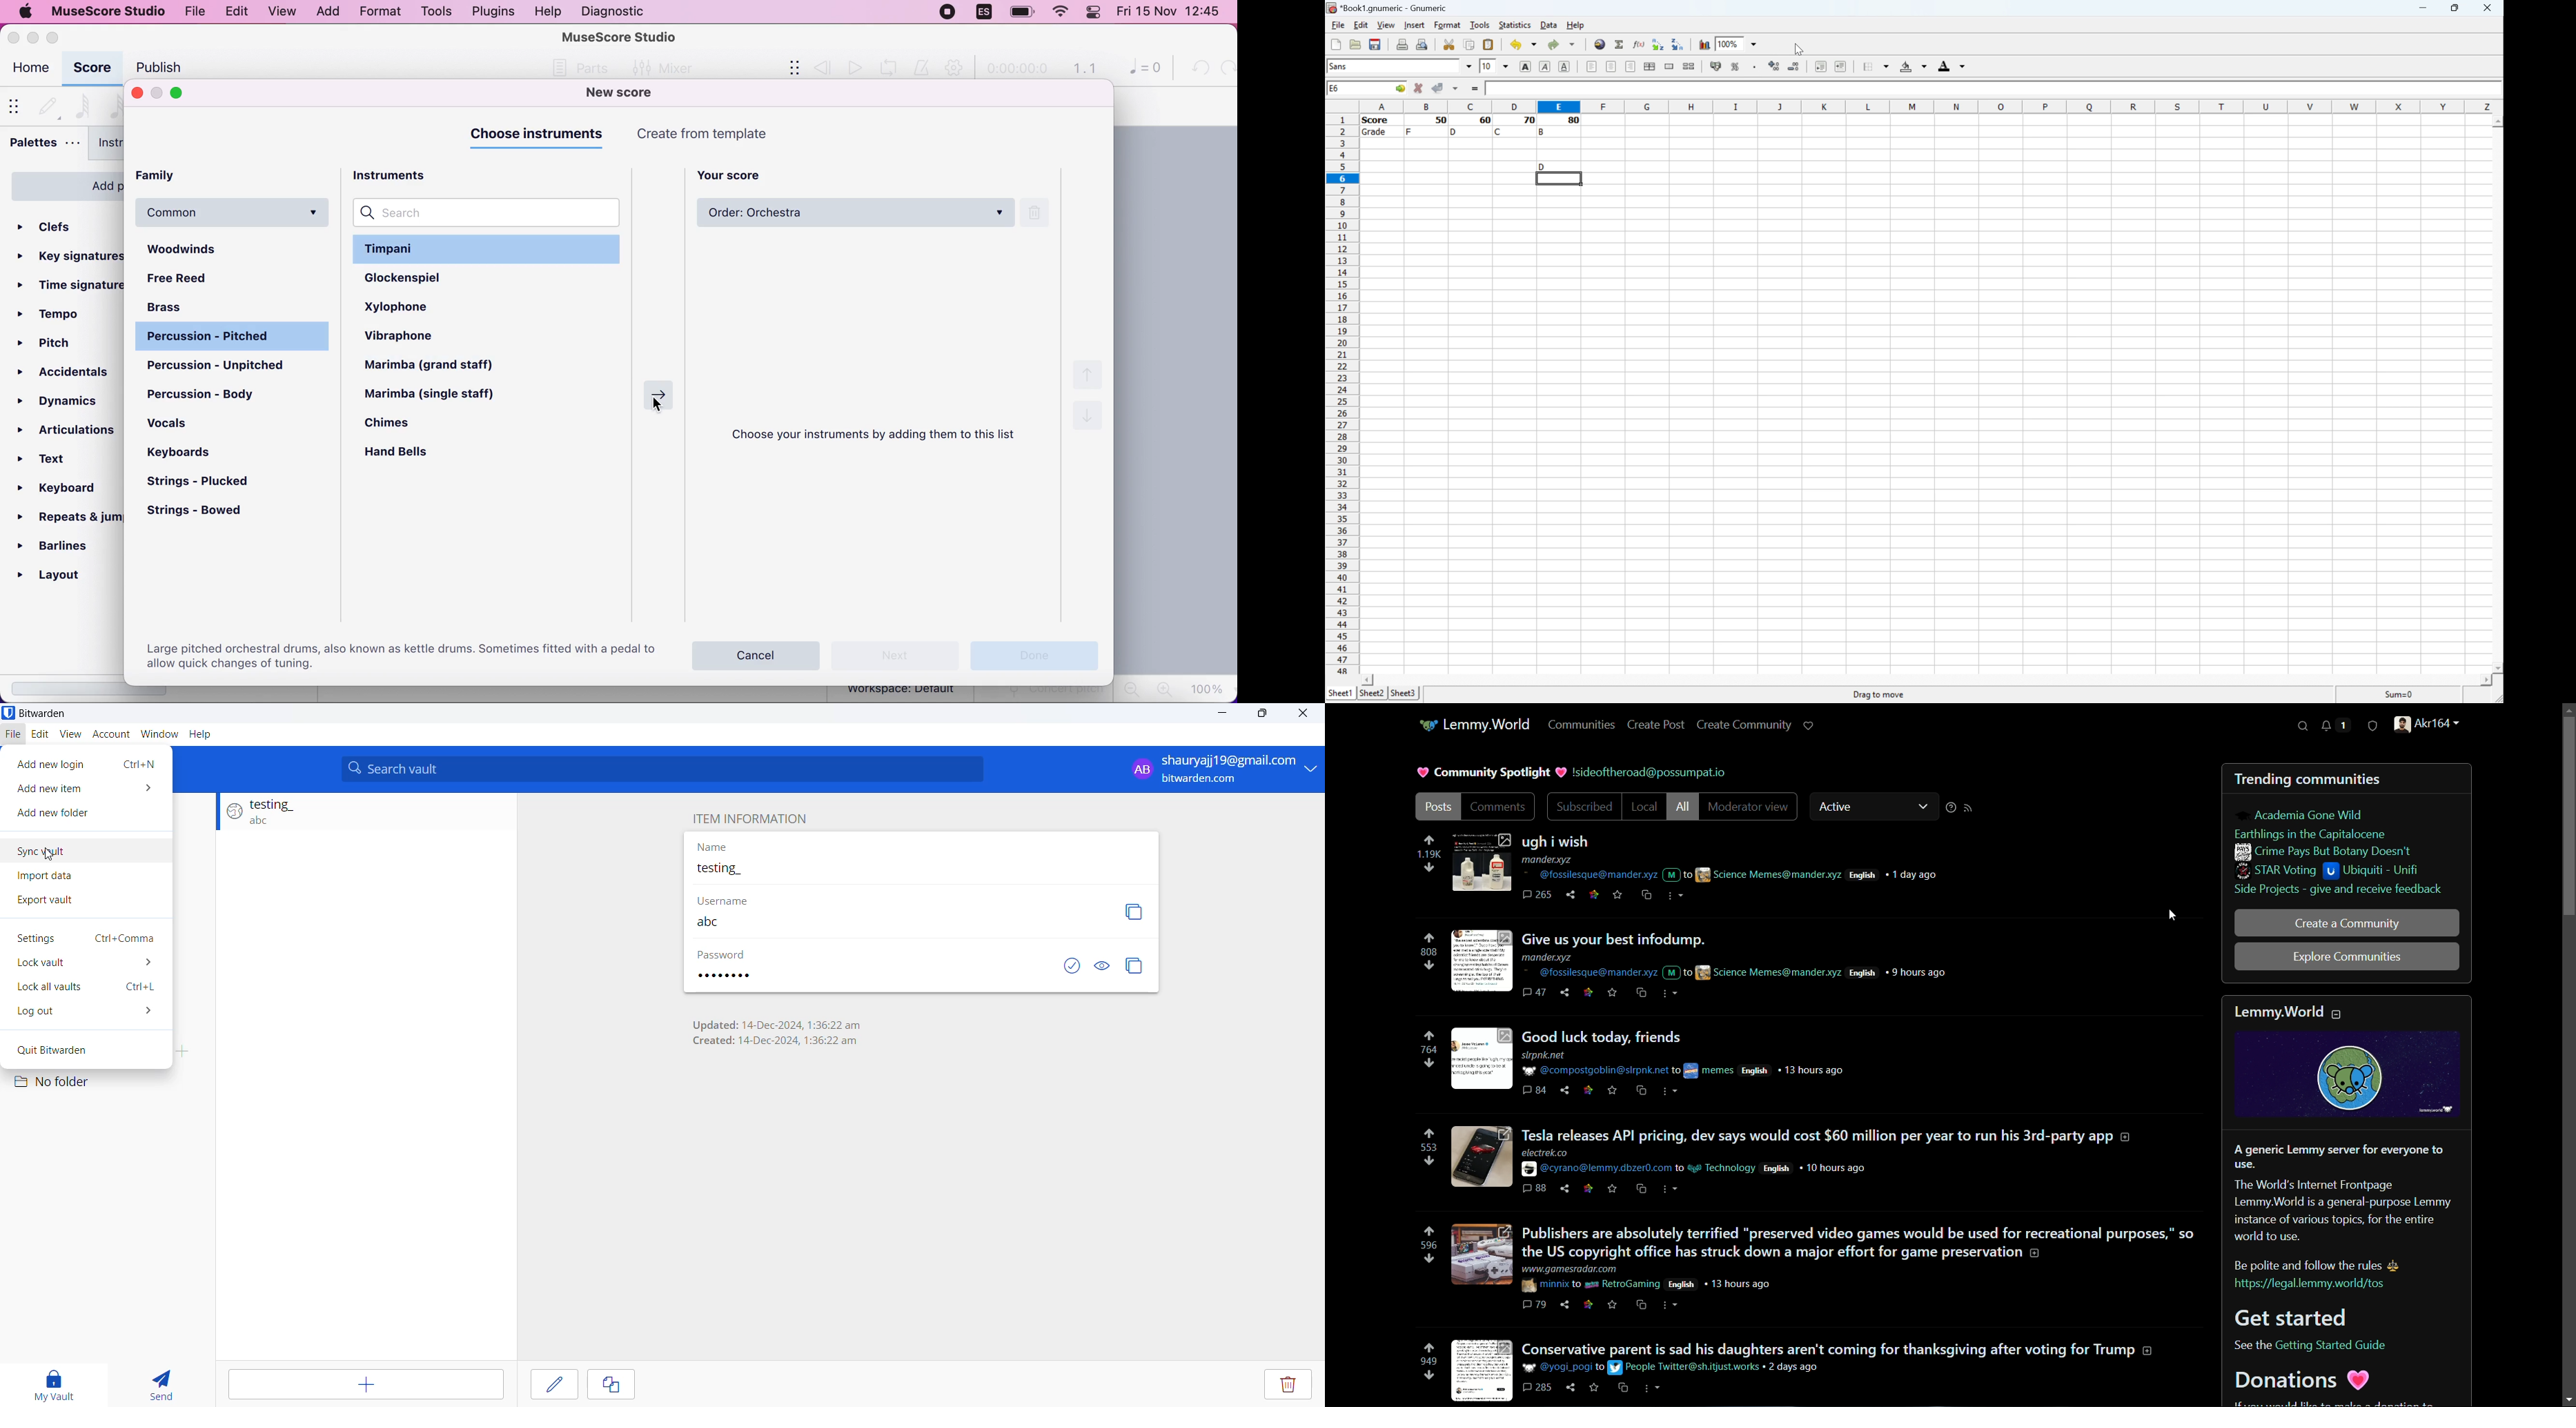  What do you see at coordinates (1527, 121) in the screenshot?
I see `70` at bounding box center [1527, 121].